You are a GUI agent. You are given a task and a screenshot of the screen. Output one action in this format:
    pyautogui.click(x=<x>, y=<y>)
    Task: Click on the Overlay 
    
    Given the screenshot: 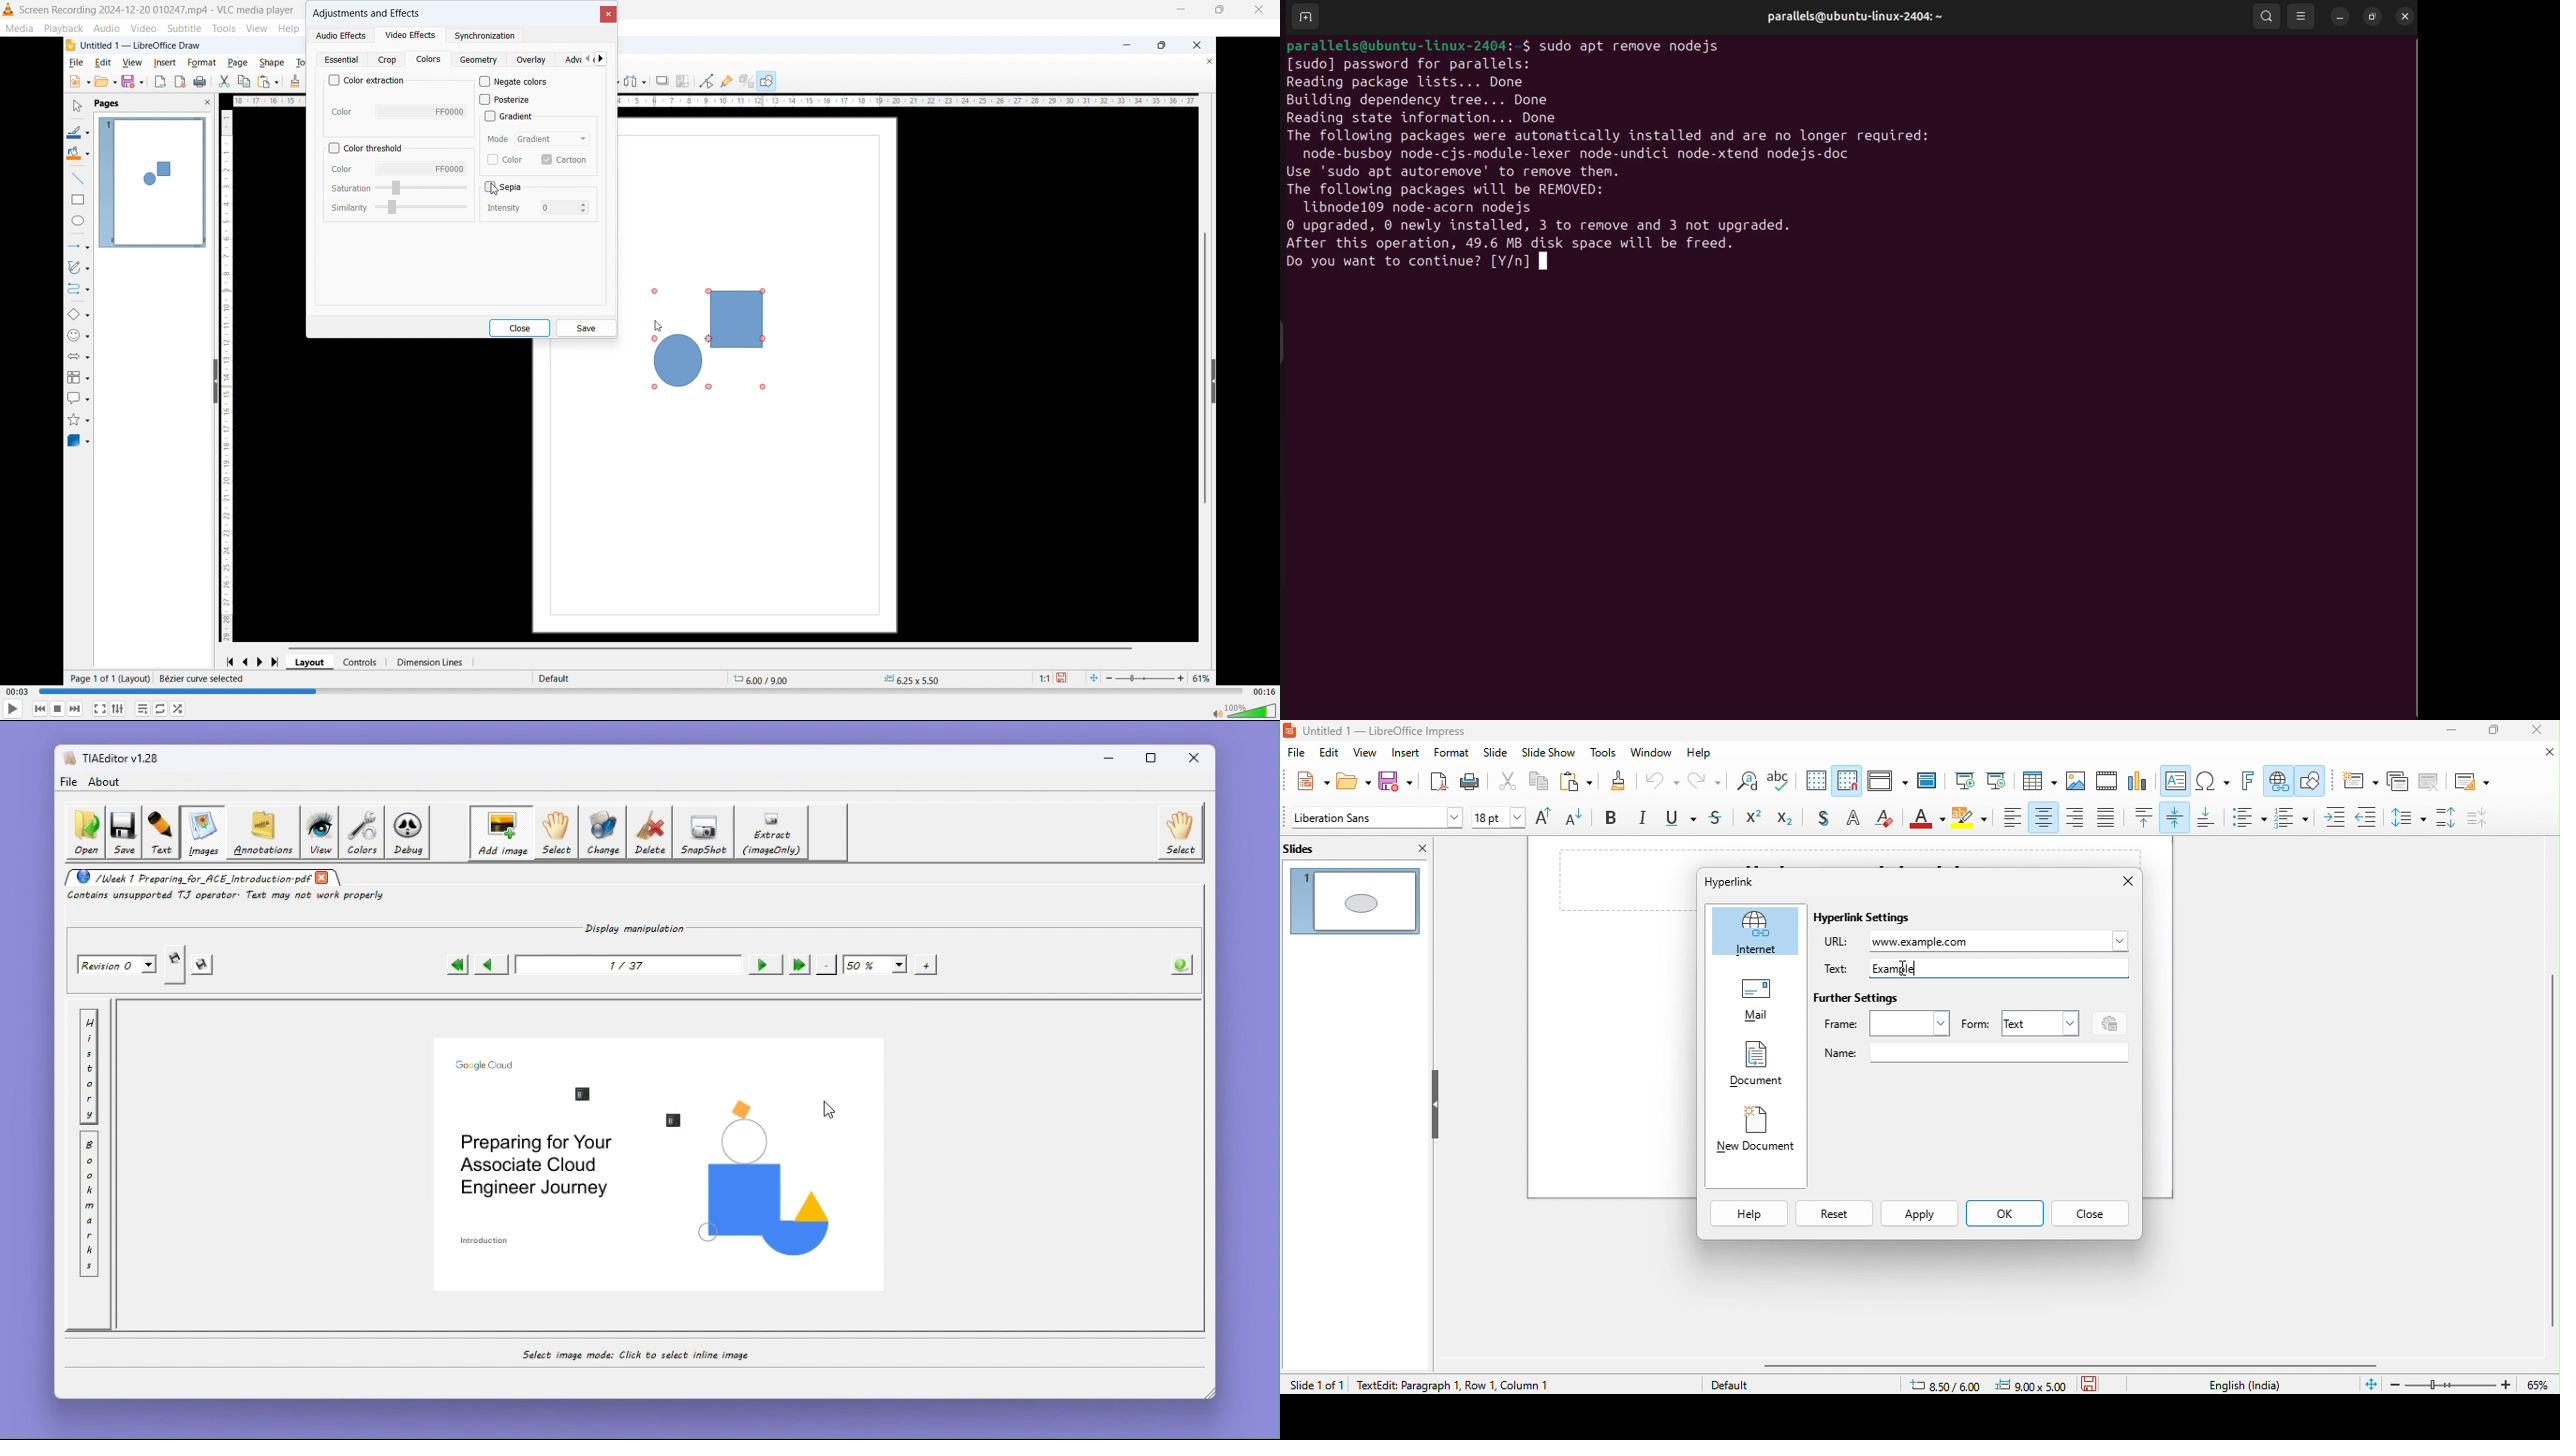 What is the action you would take?
    pyautogui.click(x=531, y=59)
    